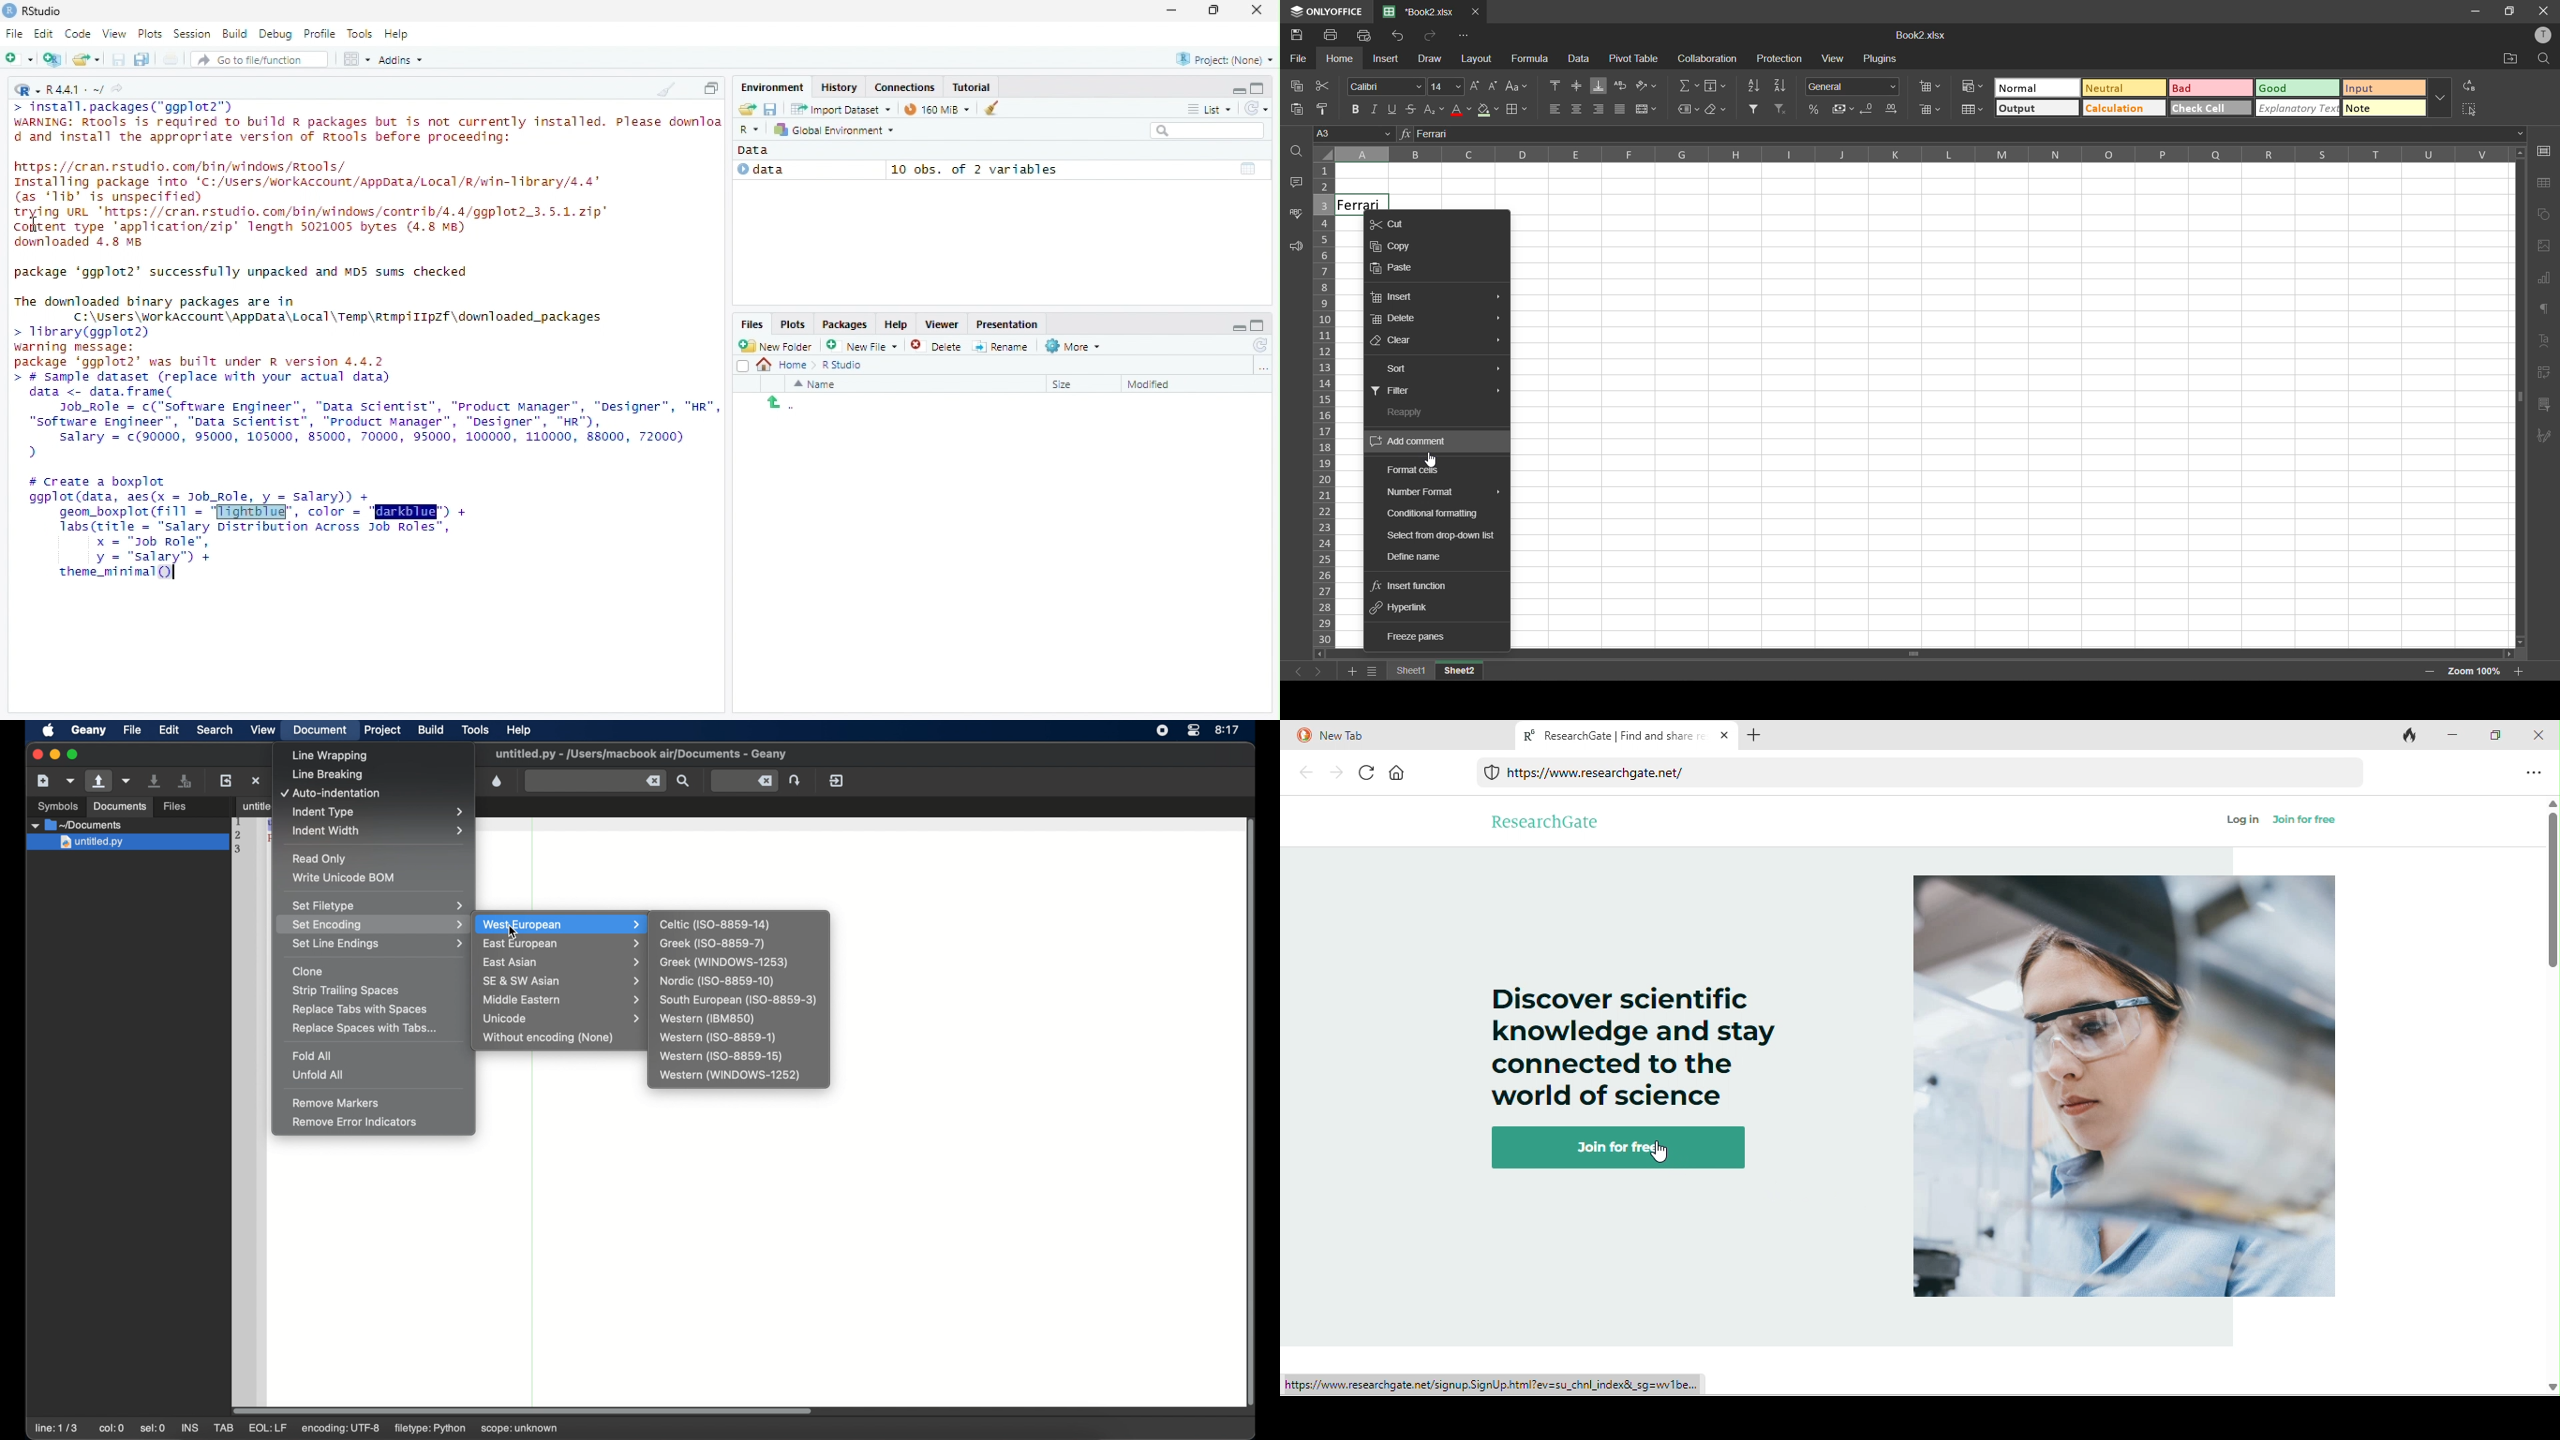 This screenshot has width=2576, height=1456. I want to click on home, so click(1397, 772).